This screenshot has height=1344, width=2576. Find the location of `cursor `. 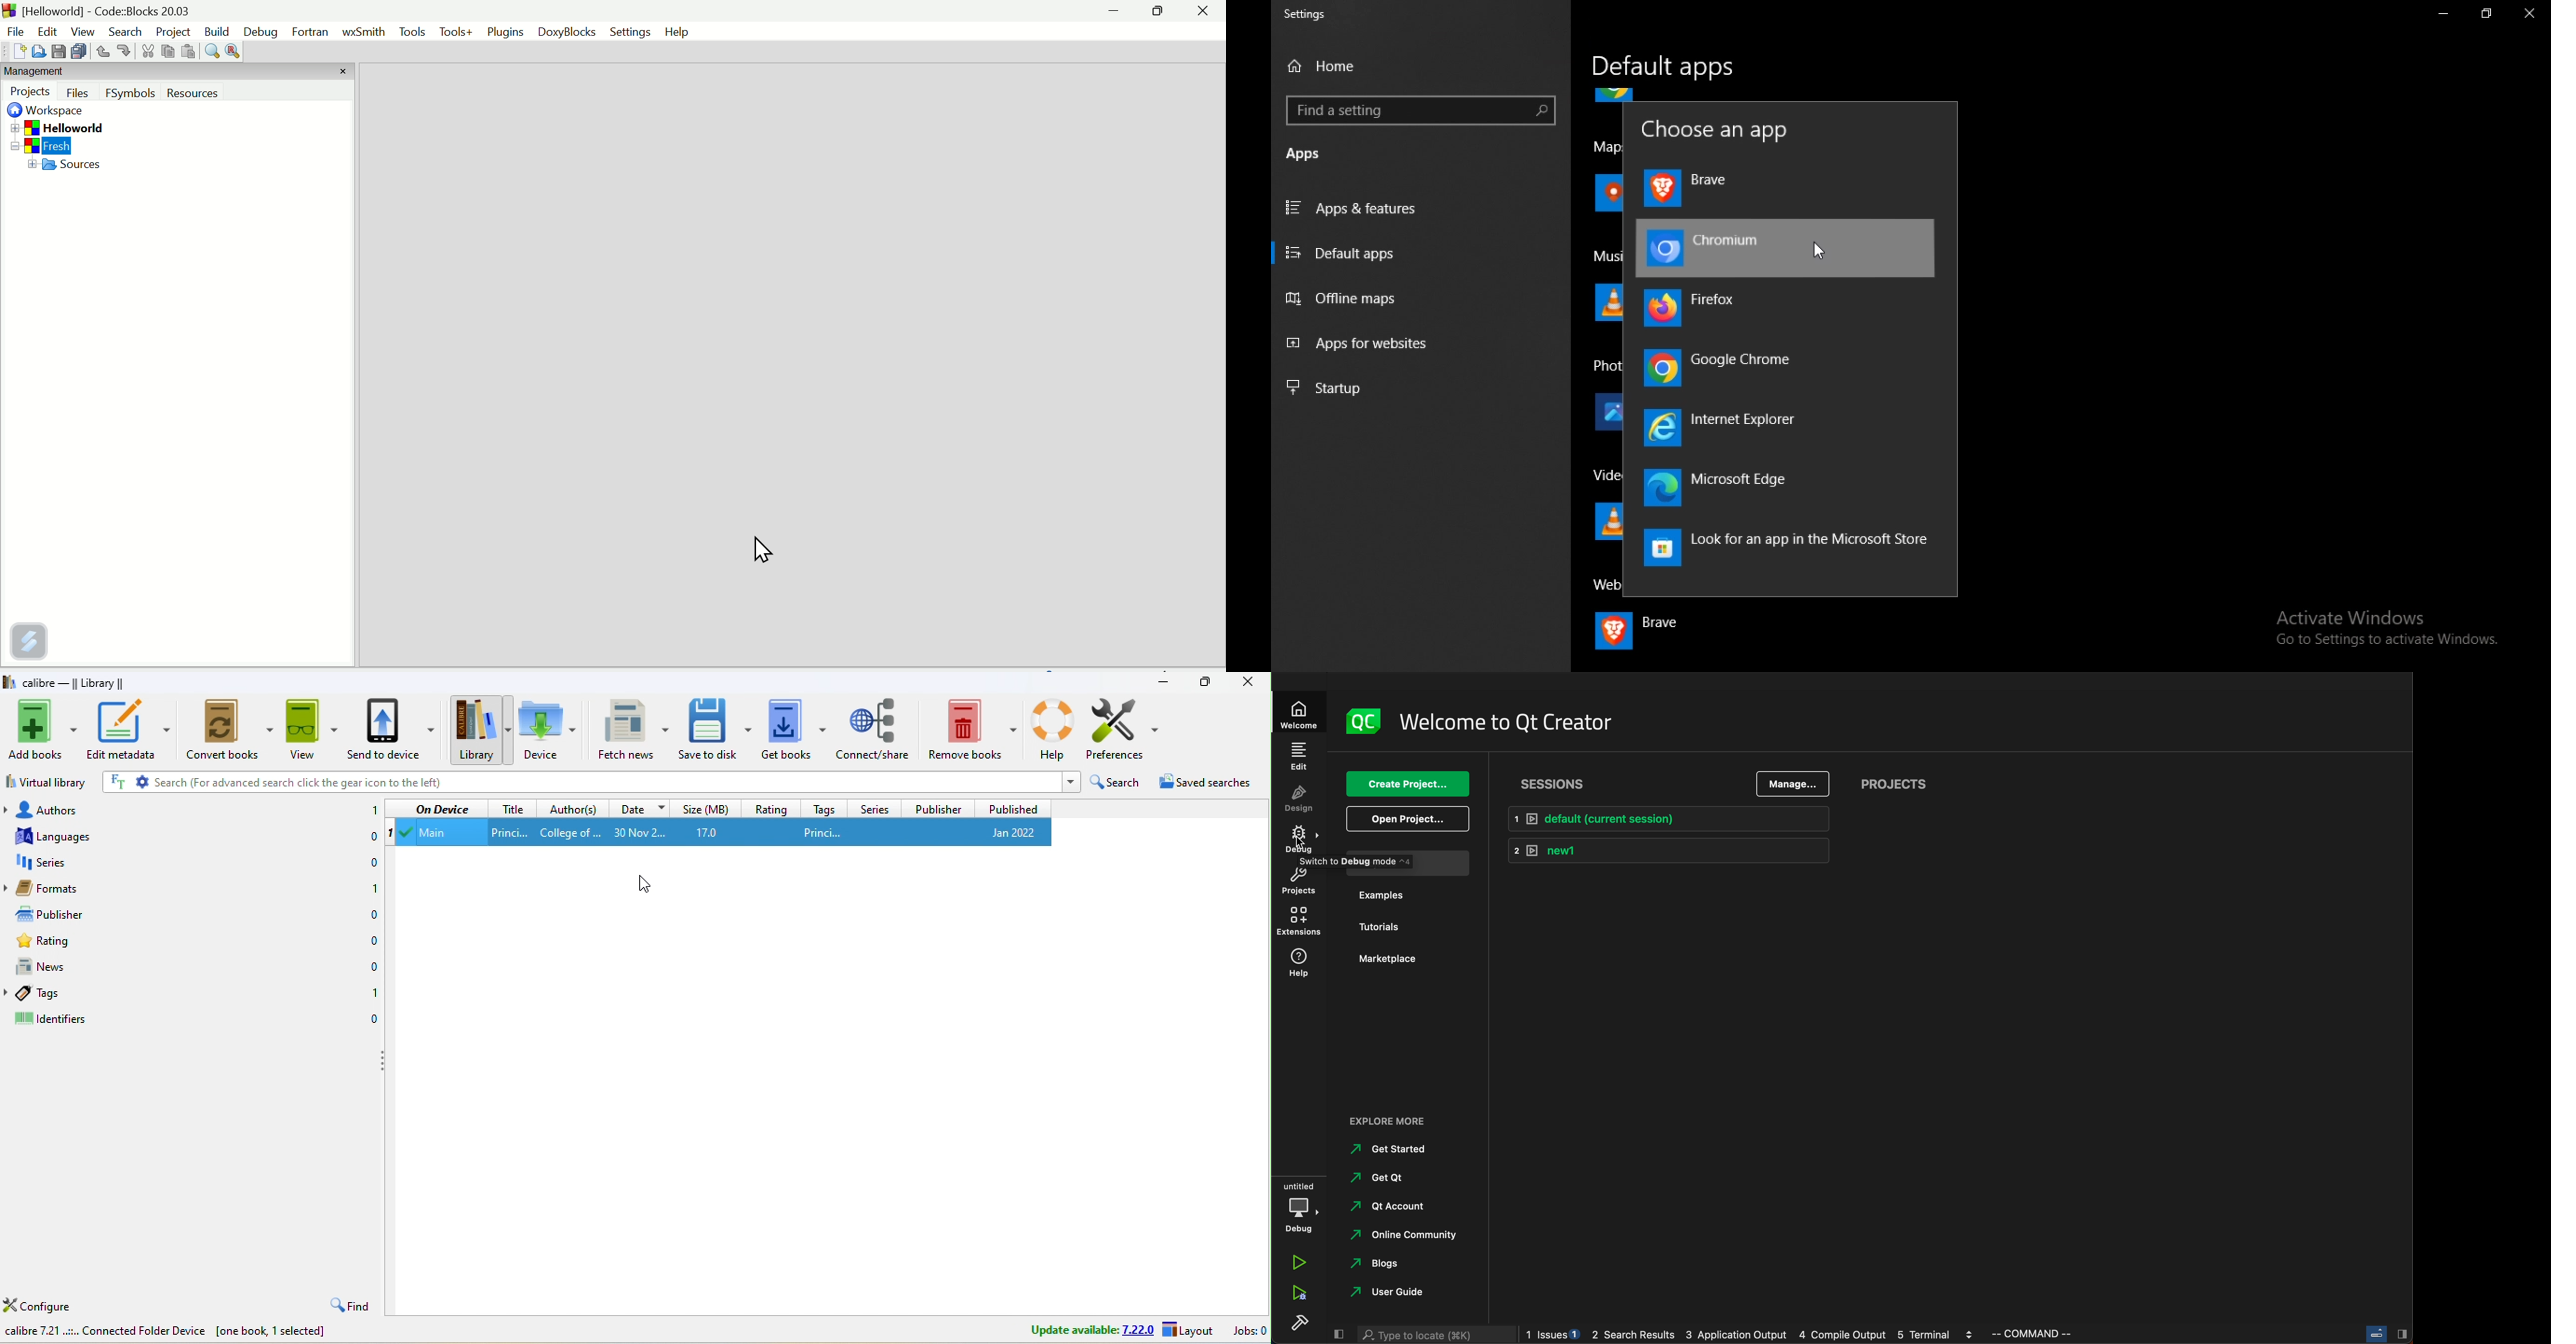

cursor  is located at coordinates (646, 884).